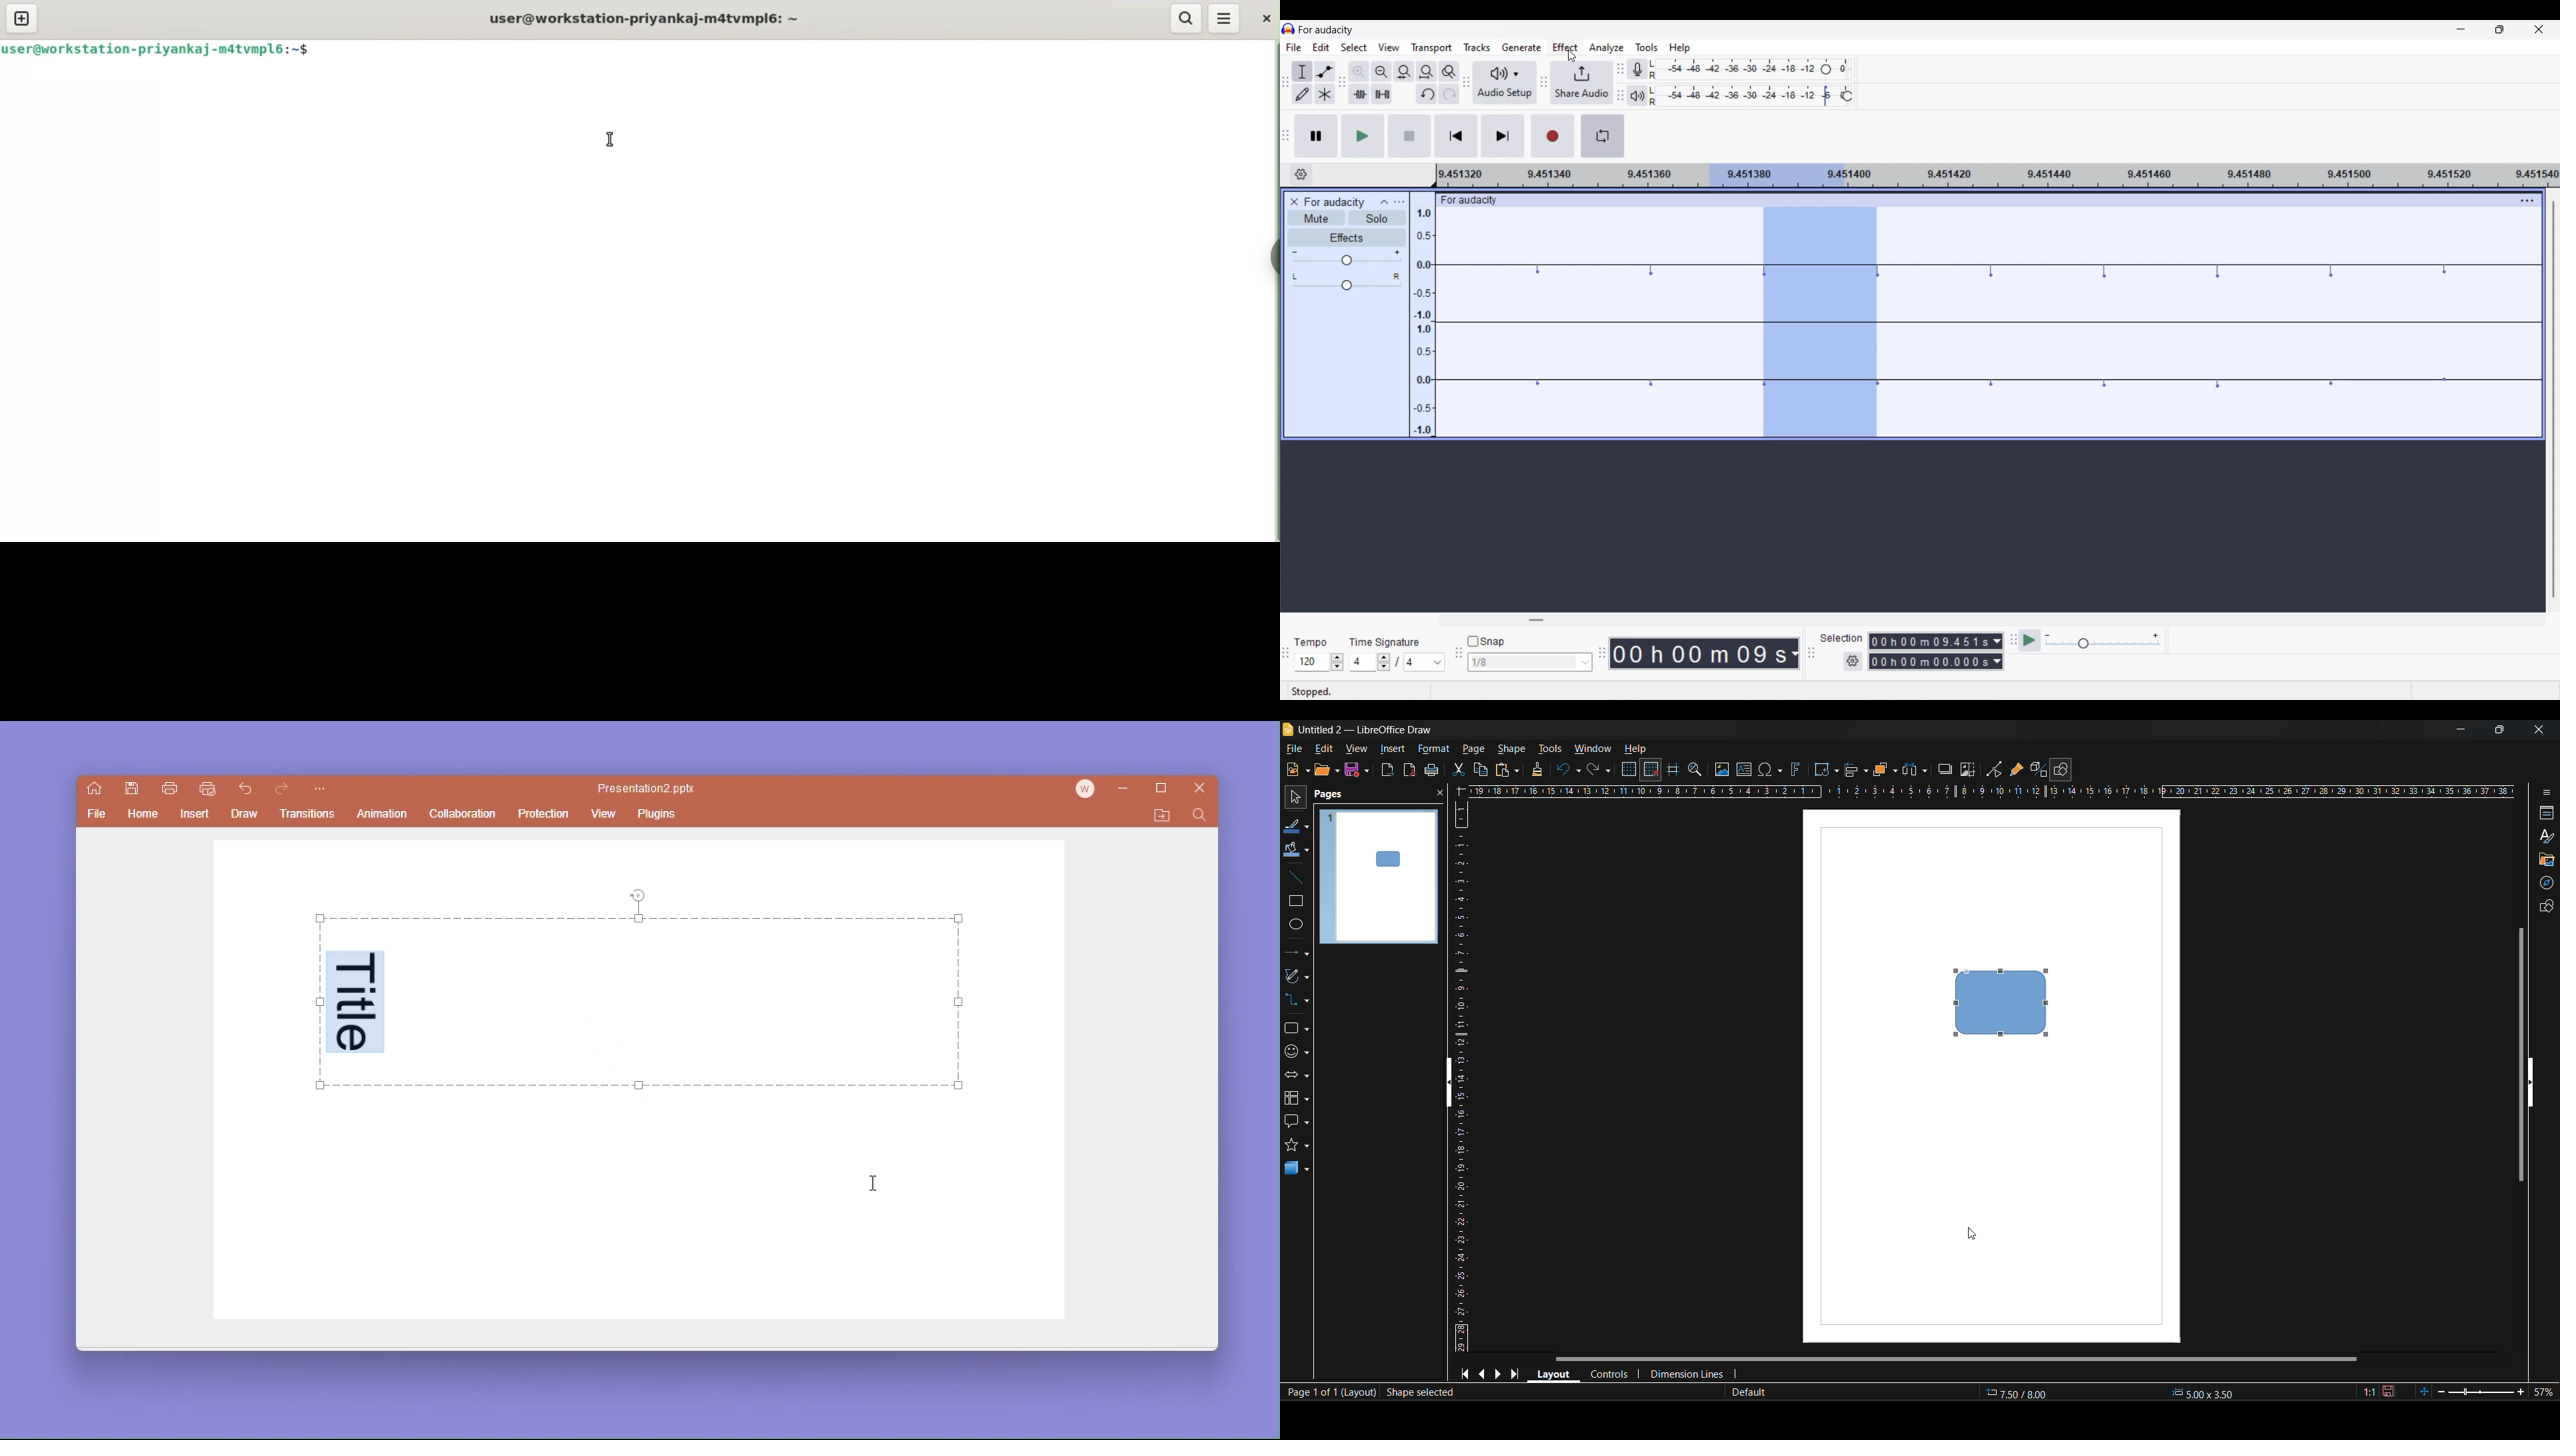 The height and width of the screenshot is (1456, 2576). Describe the element at coordinates (1301, 175) in the screenshot. I see `Timeline options` at that location.